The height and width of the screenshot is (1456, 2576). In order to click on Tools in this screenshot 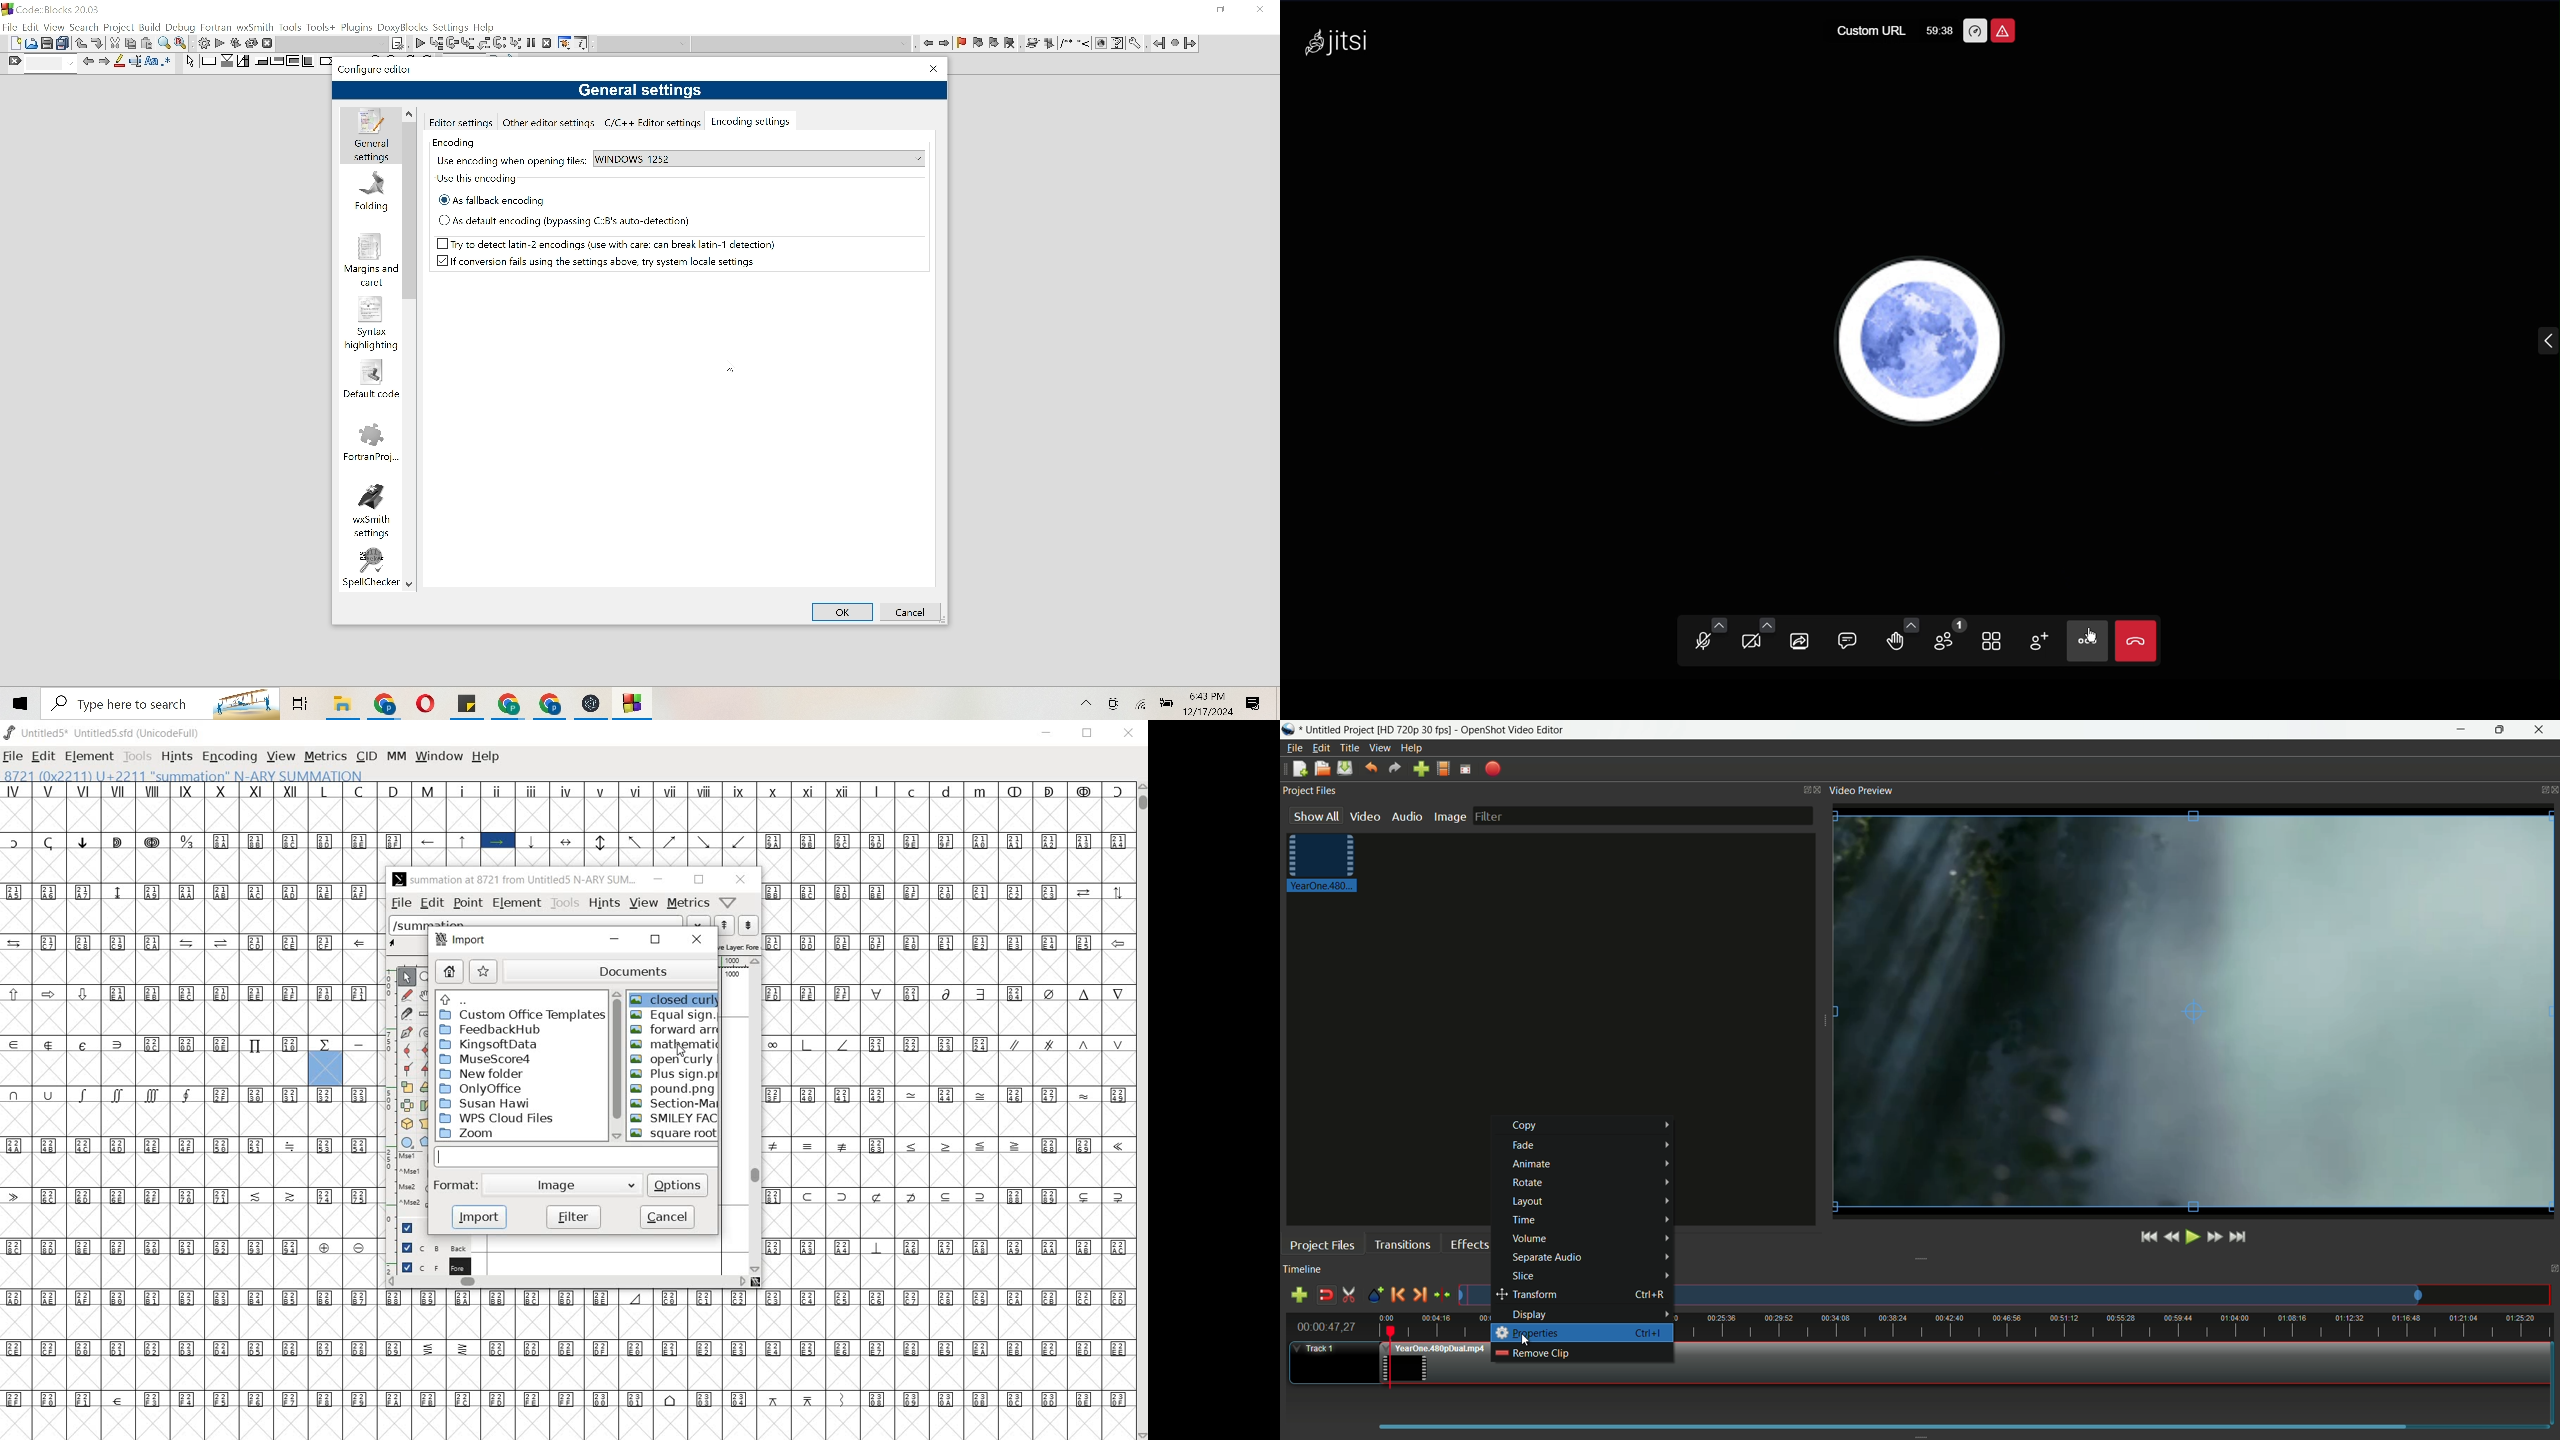, I will do `click(564, 43)`.